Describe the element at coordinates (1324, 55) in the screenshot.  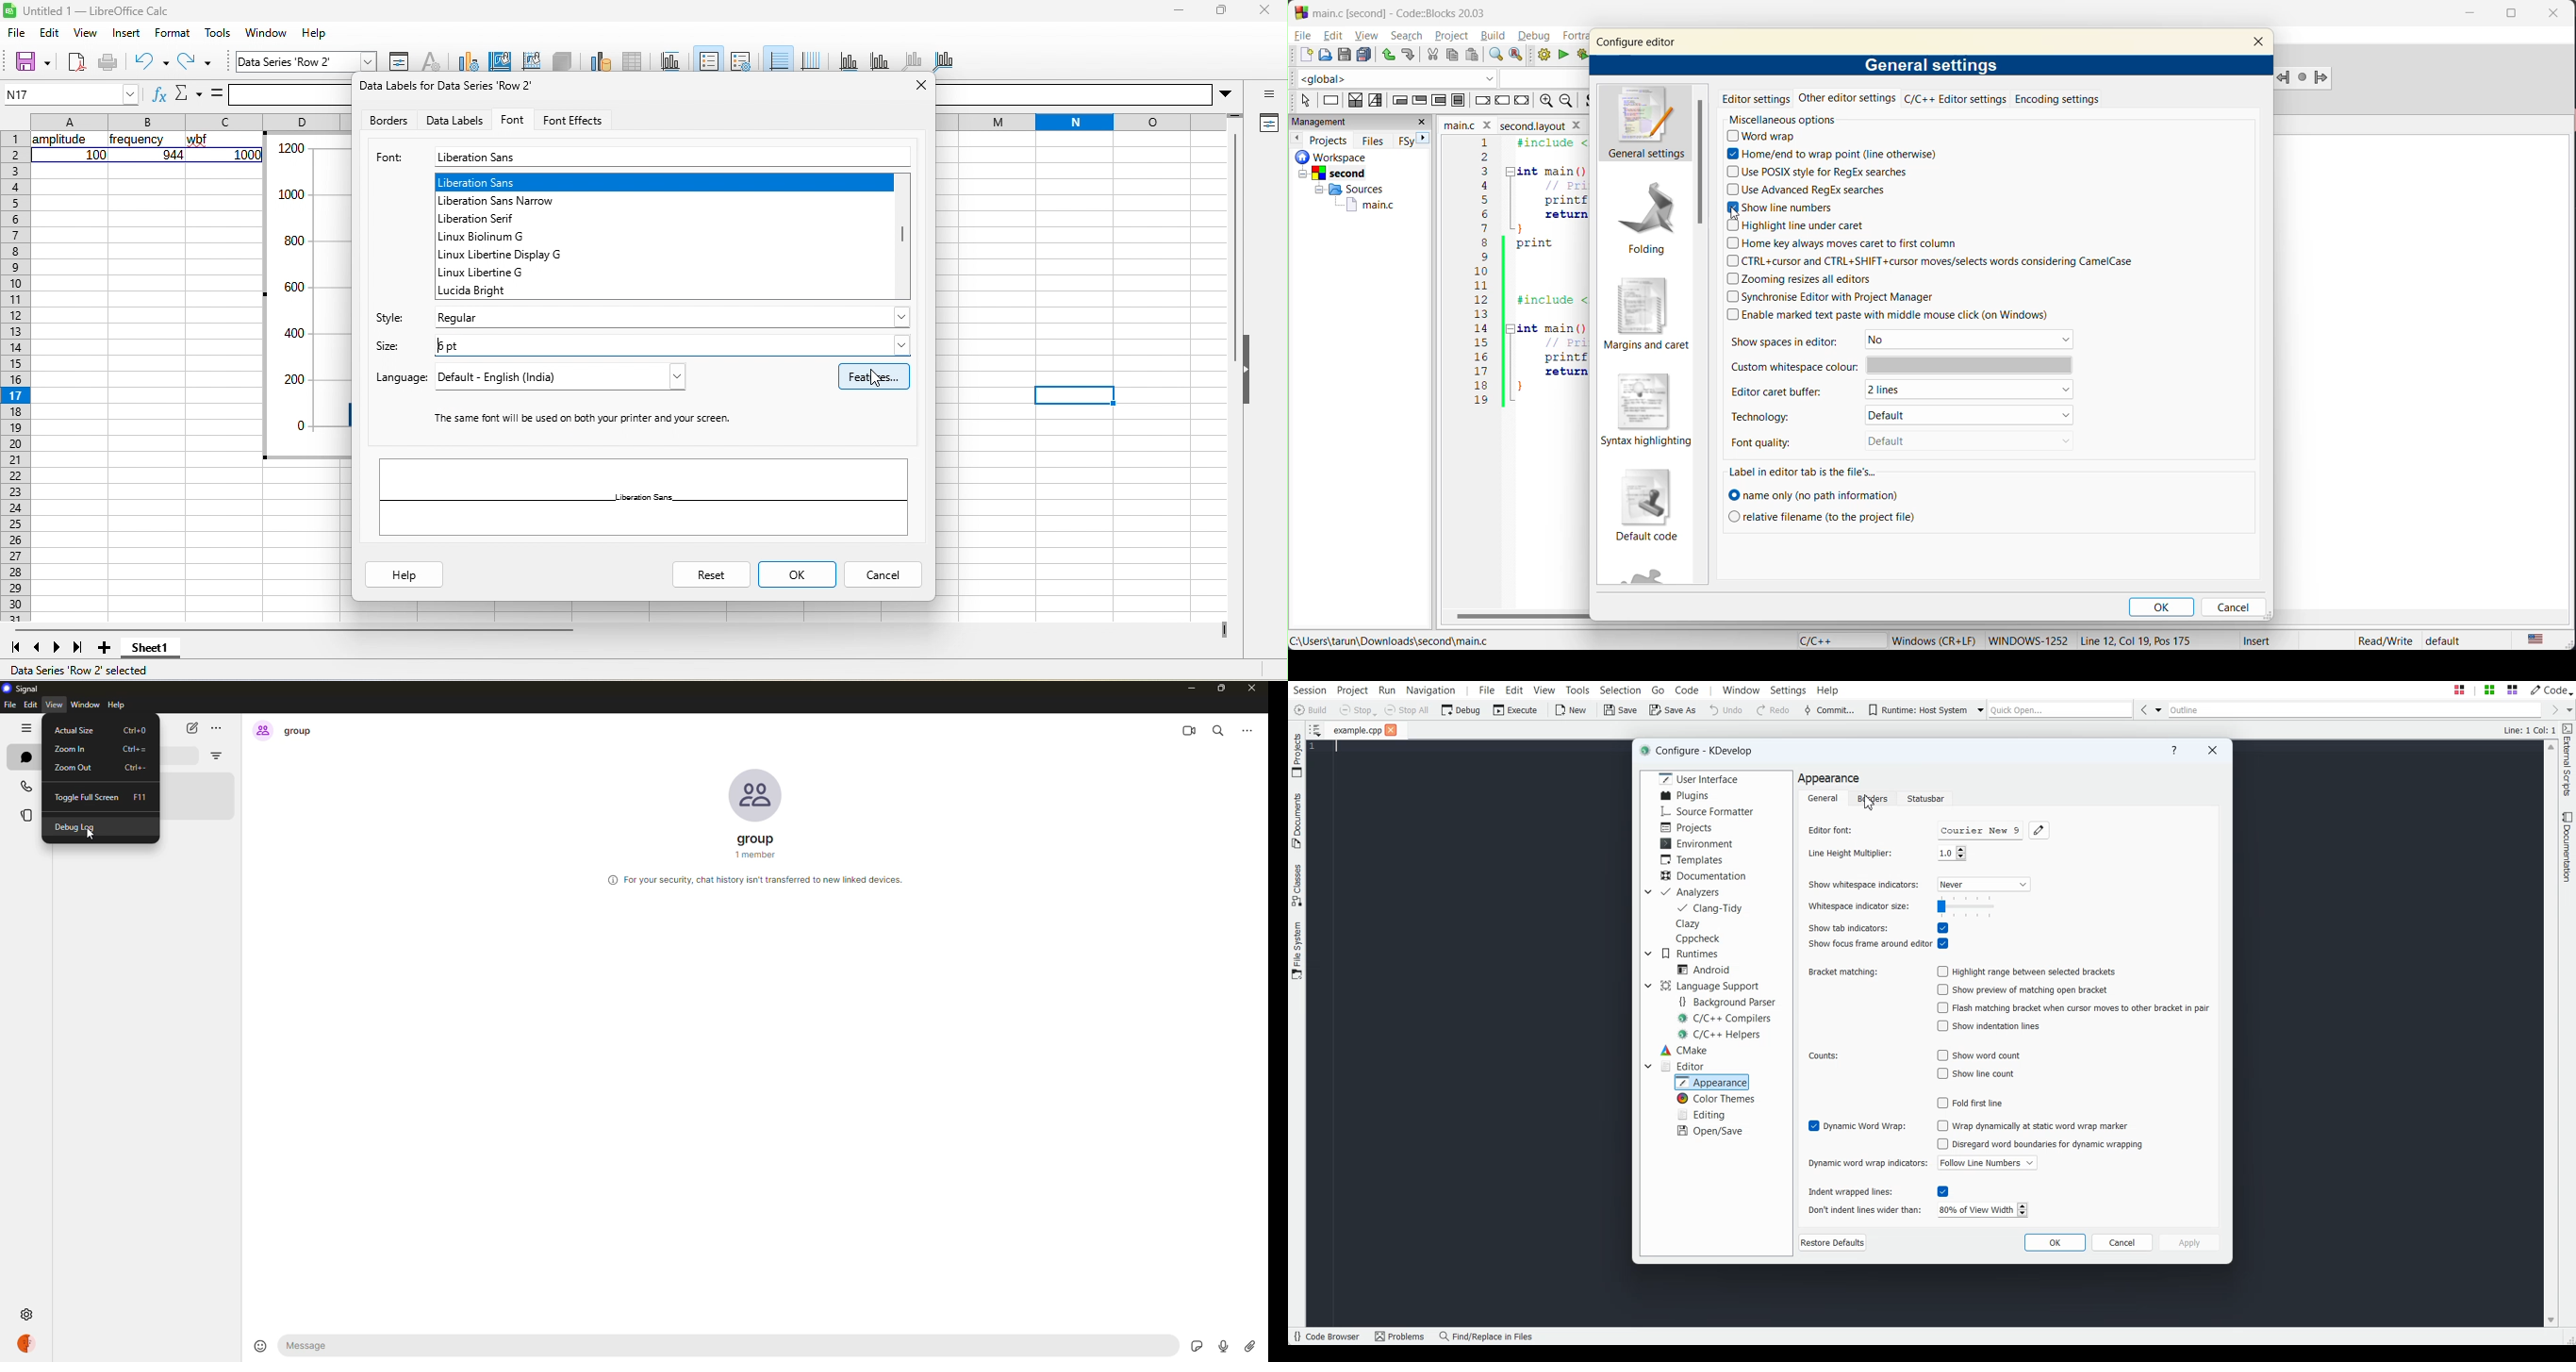
I see `open` at that location.